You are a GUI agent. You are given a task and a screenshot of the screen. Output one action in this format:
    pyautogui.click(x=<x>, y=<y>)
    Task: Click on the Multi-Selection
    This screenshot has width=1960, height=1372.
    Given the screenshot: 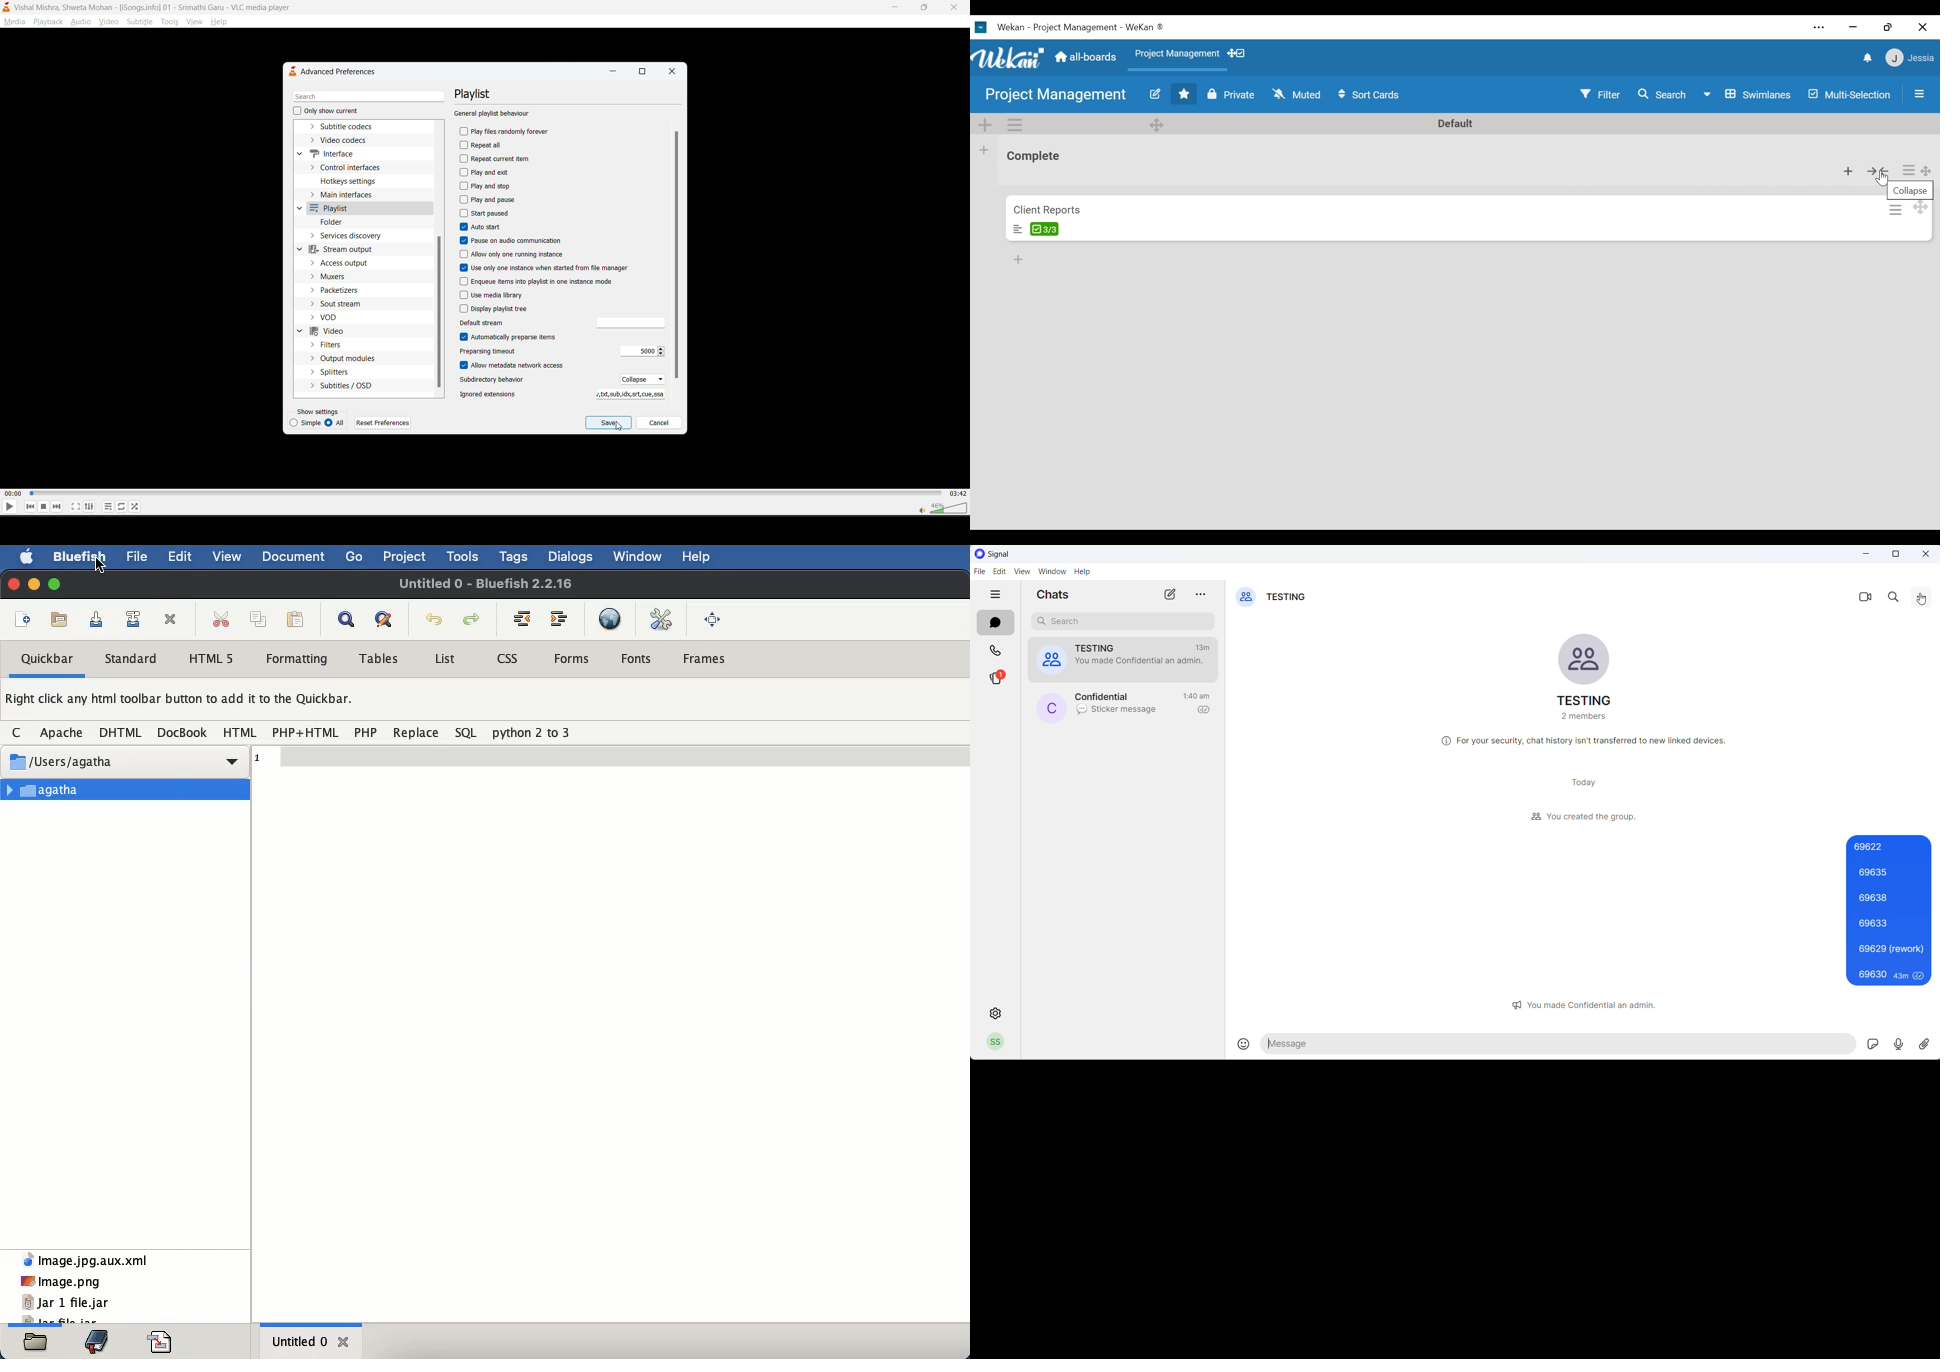 What is the action you would take?
    pyautogui.click(x=1850, y=95)
    